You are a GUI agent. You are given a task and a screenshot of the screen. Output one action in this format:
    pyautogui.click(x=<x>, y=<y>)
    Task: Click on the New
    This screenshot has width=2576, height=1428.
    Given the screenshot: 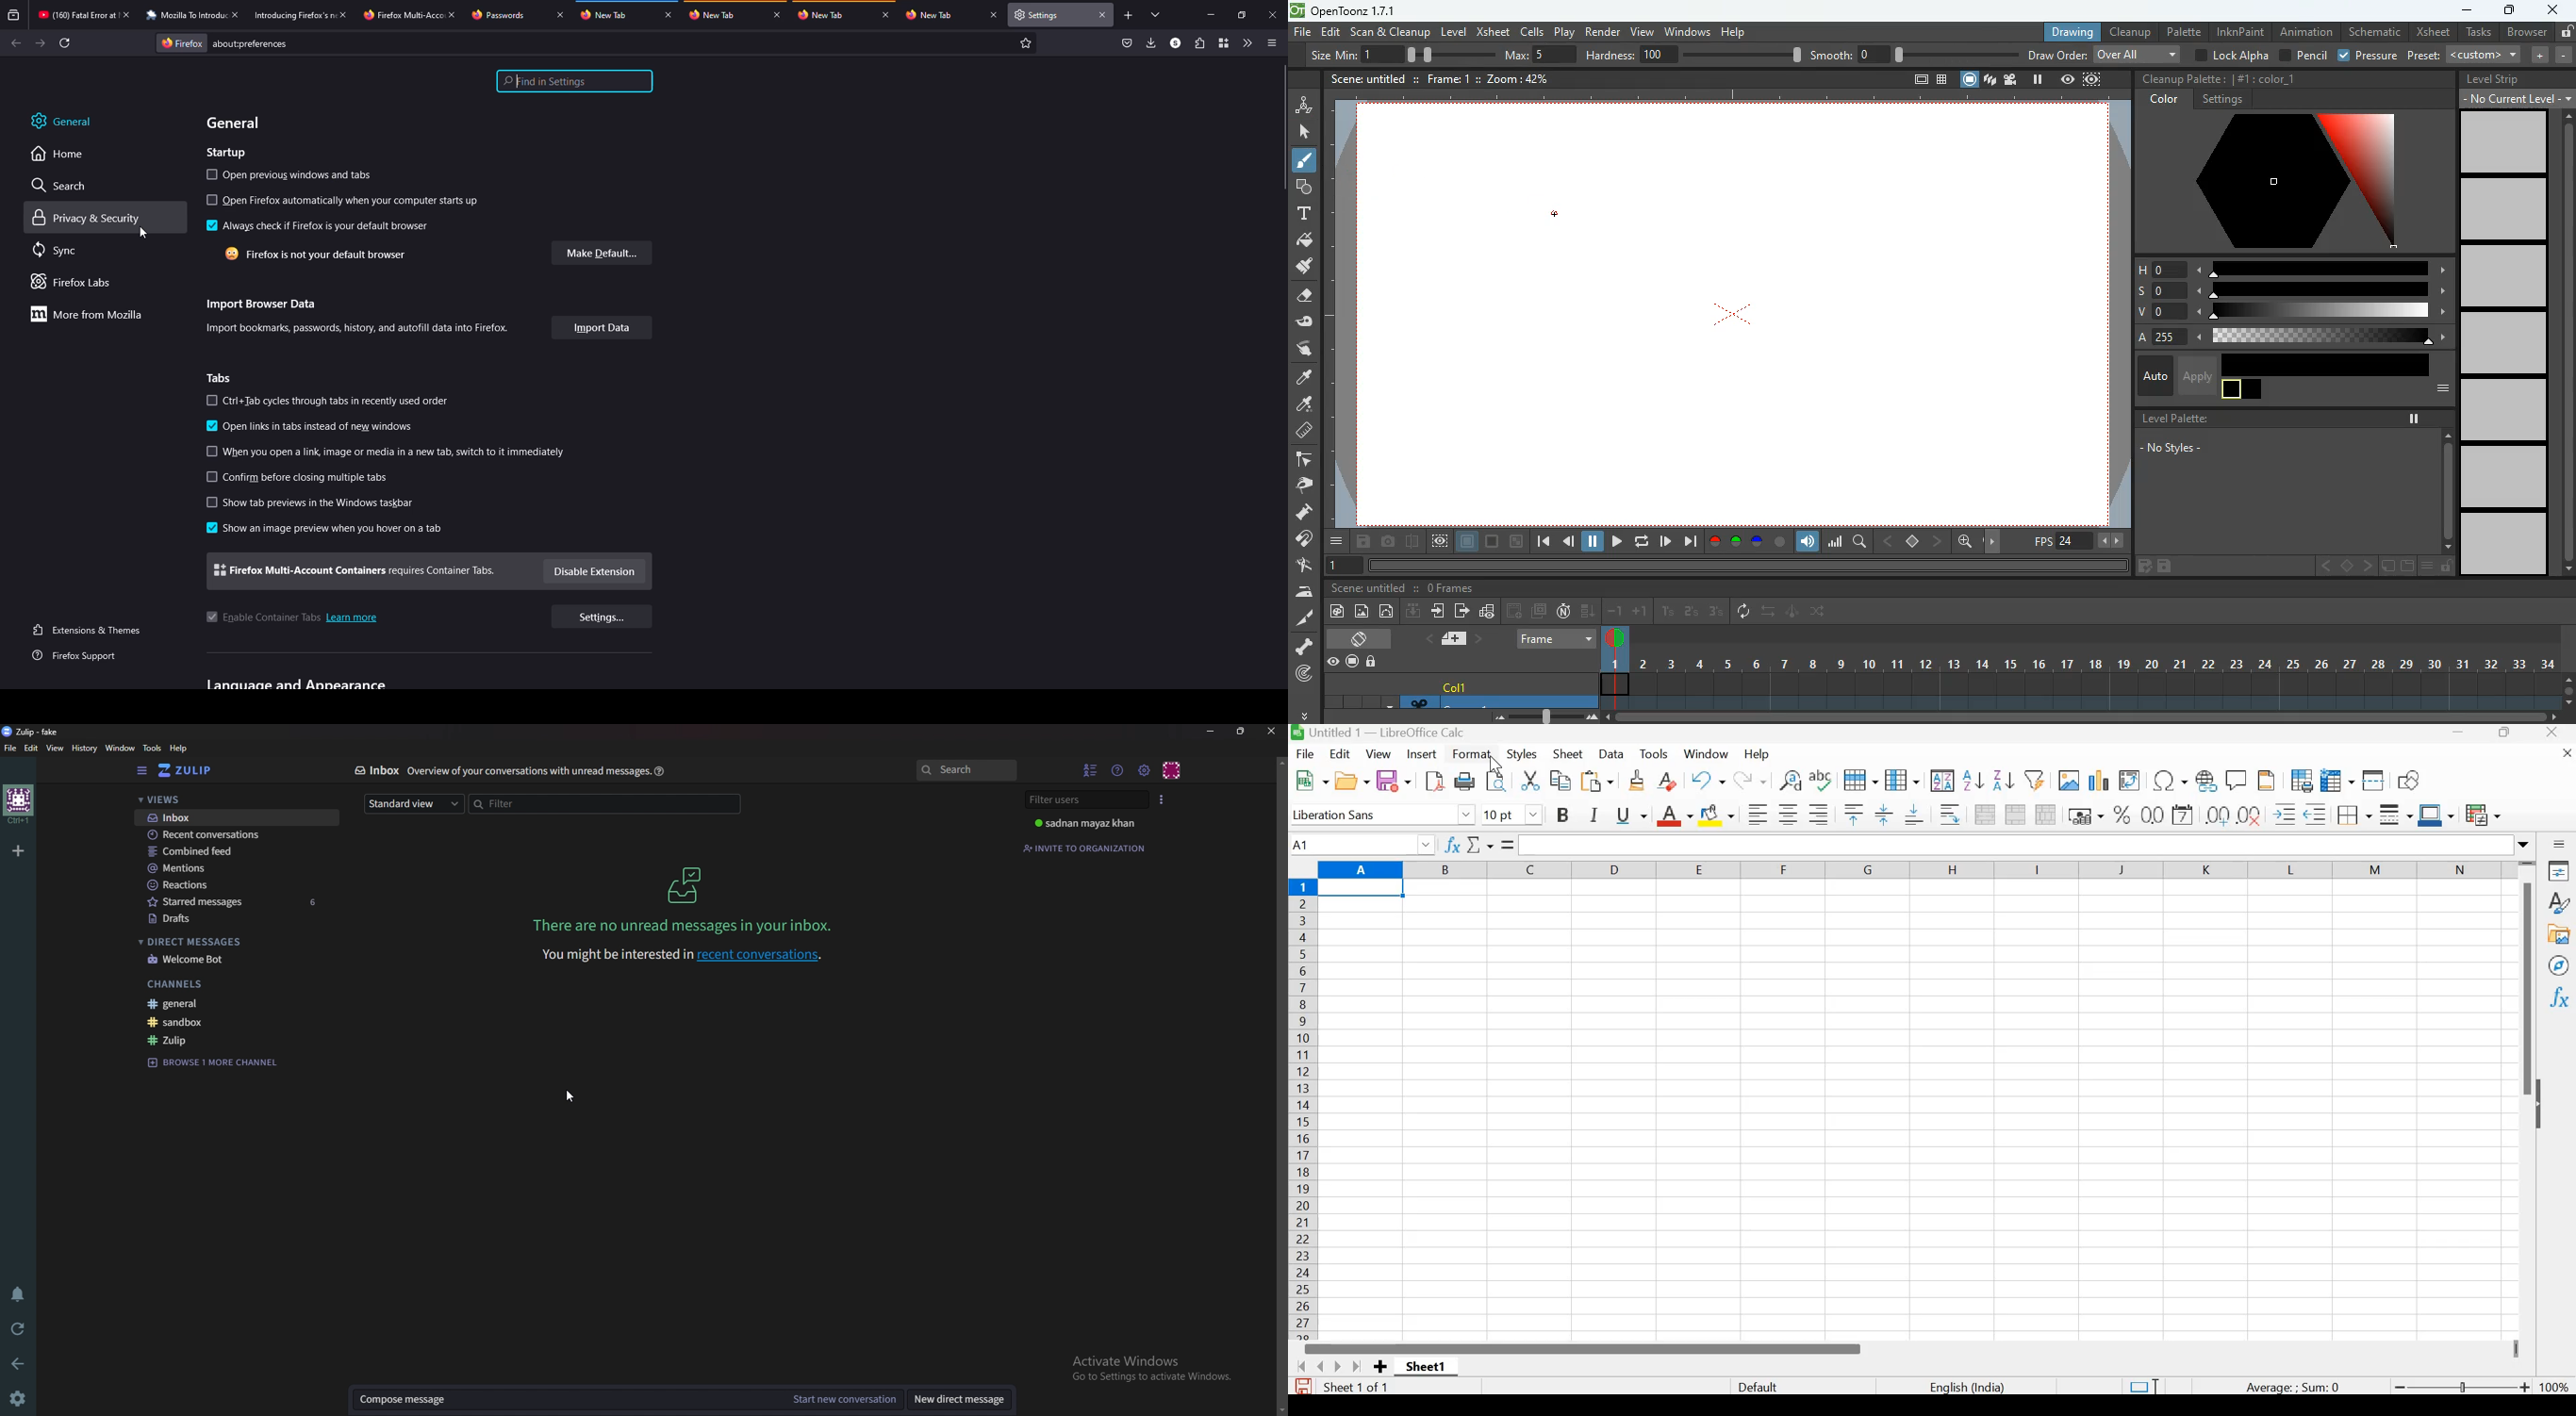 What is the action you would take?
    pyautogui.click(x=1312, y=781)
    